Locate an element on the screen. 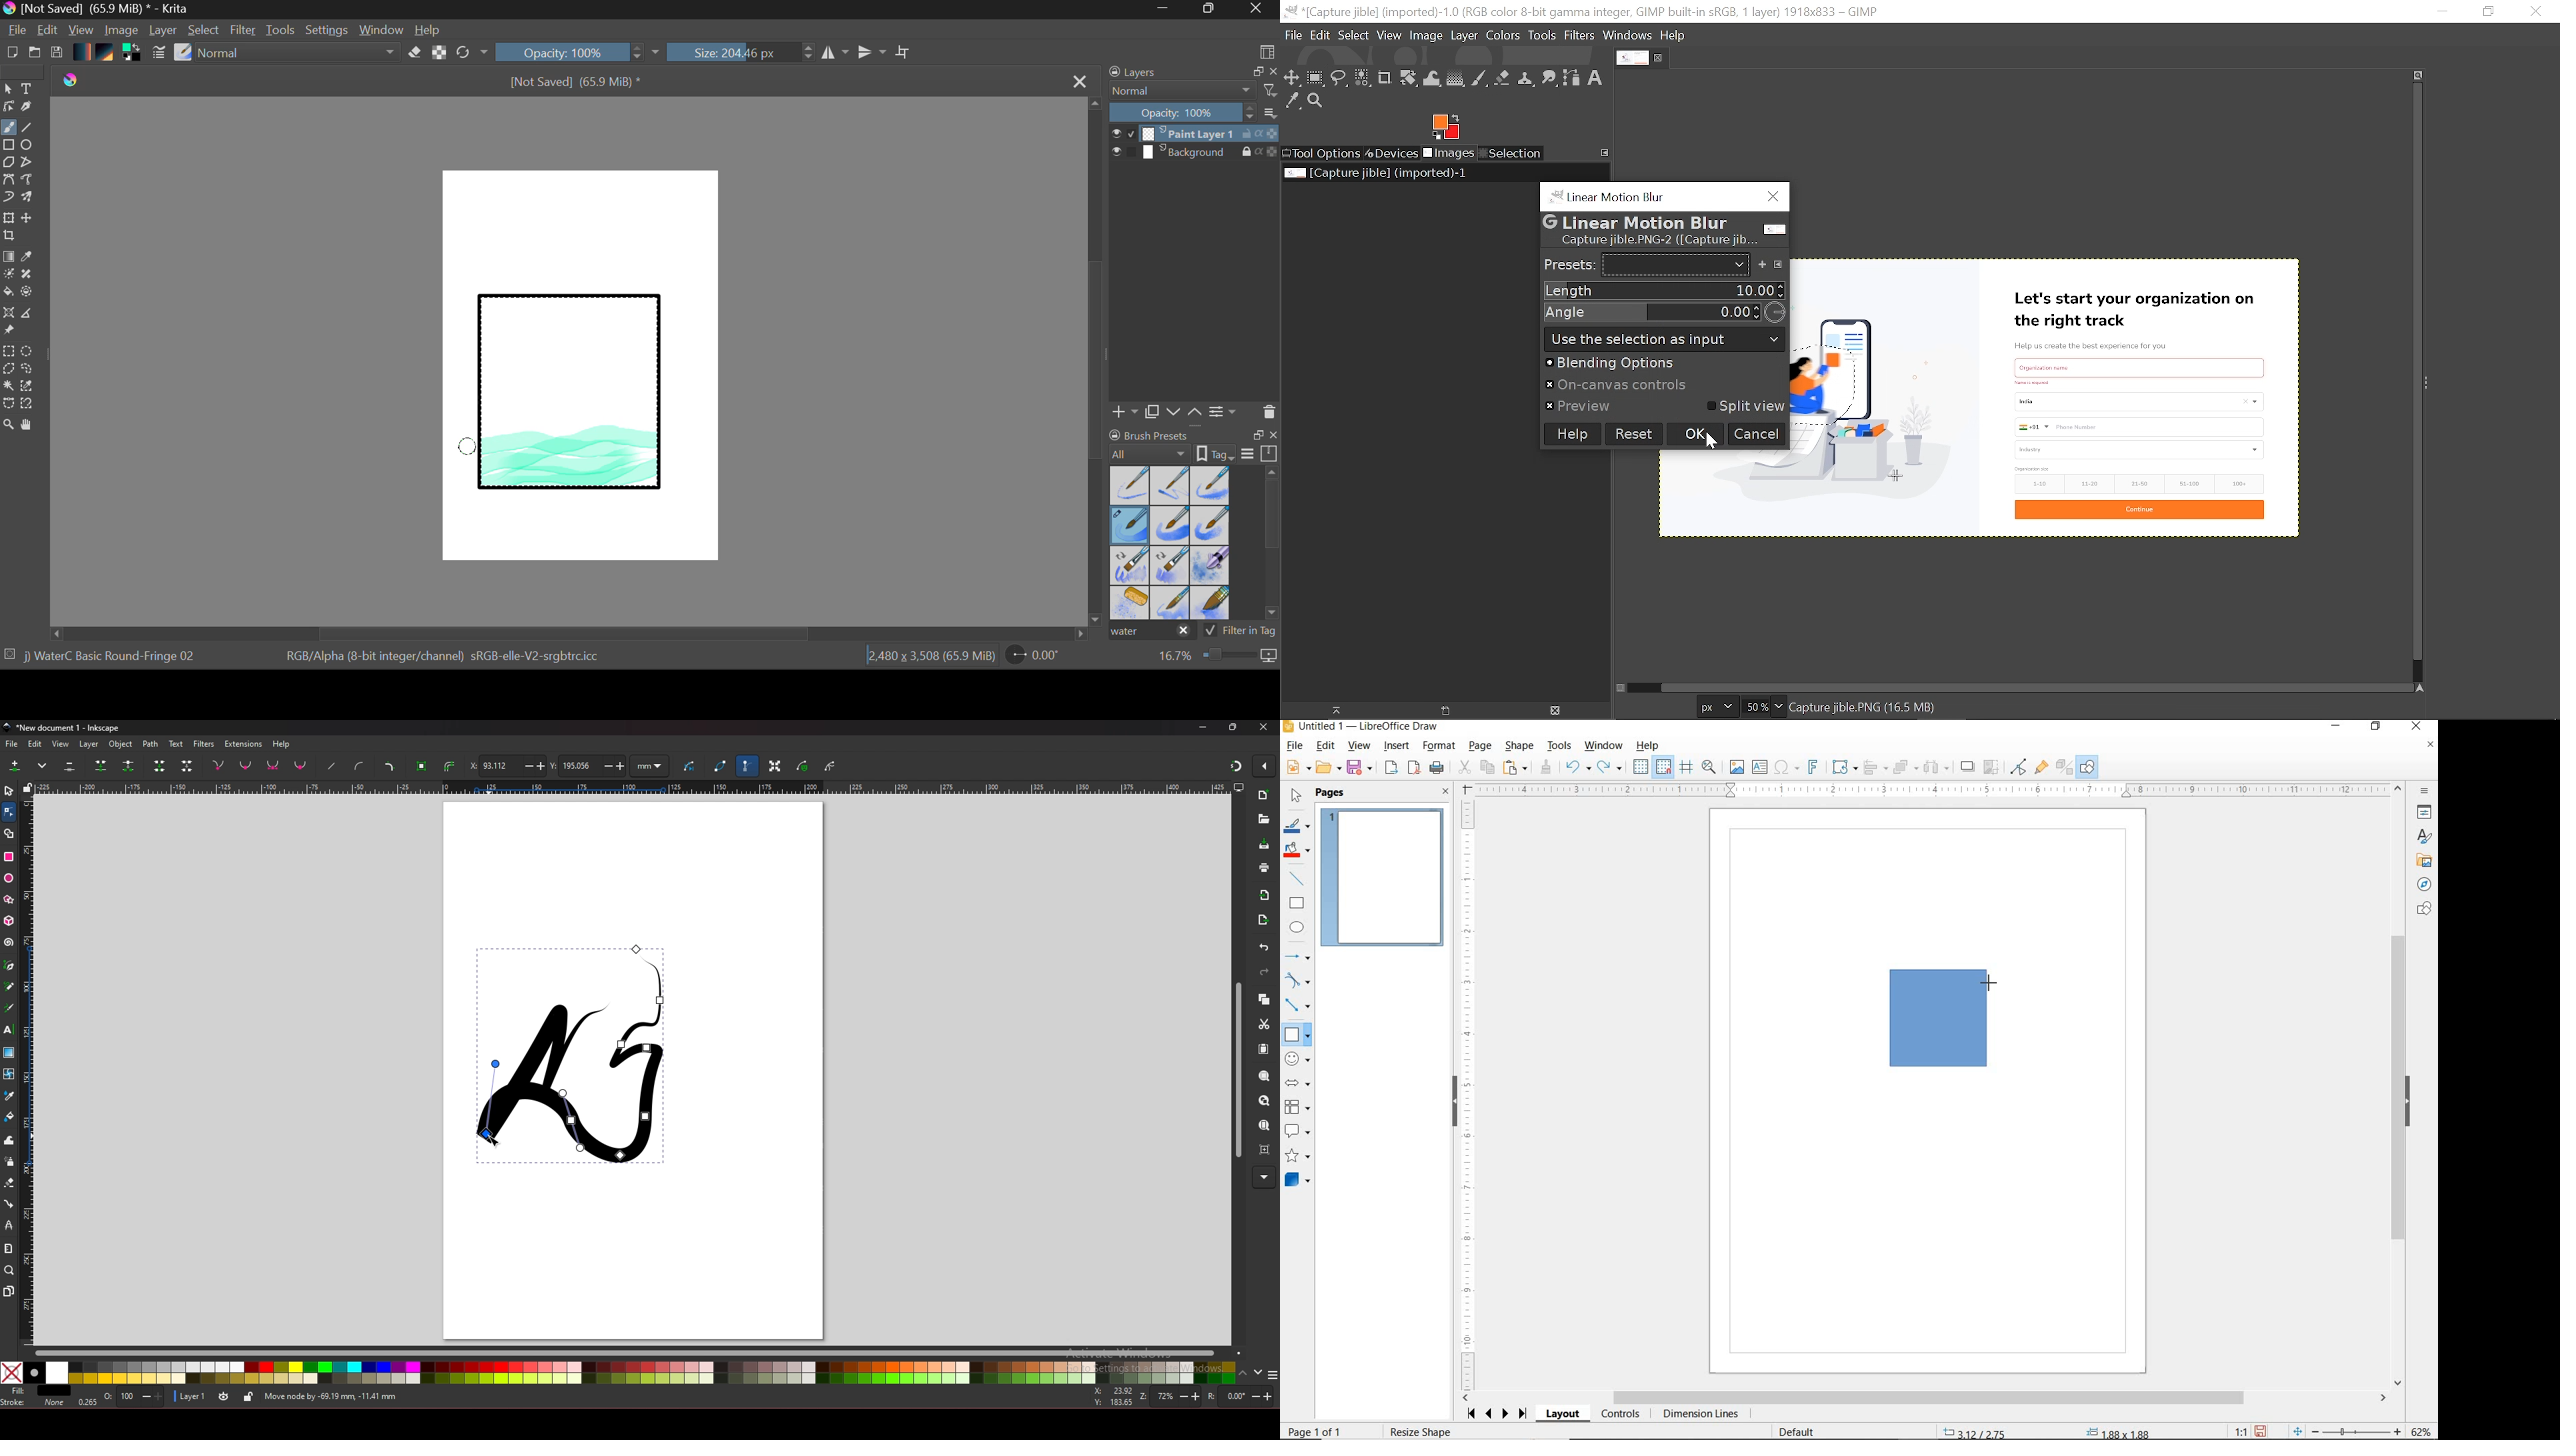 This screenshot has height=1456, width=2576. DEFAULT is located at coordinates (1801, 1432).